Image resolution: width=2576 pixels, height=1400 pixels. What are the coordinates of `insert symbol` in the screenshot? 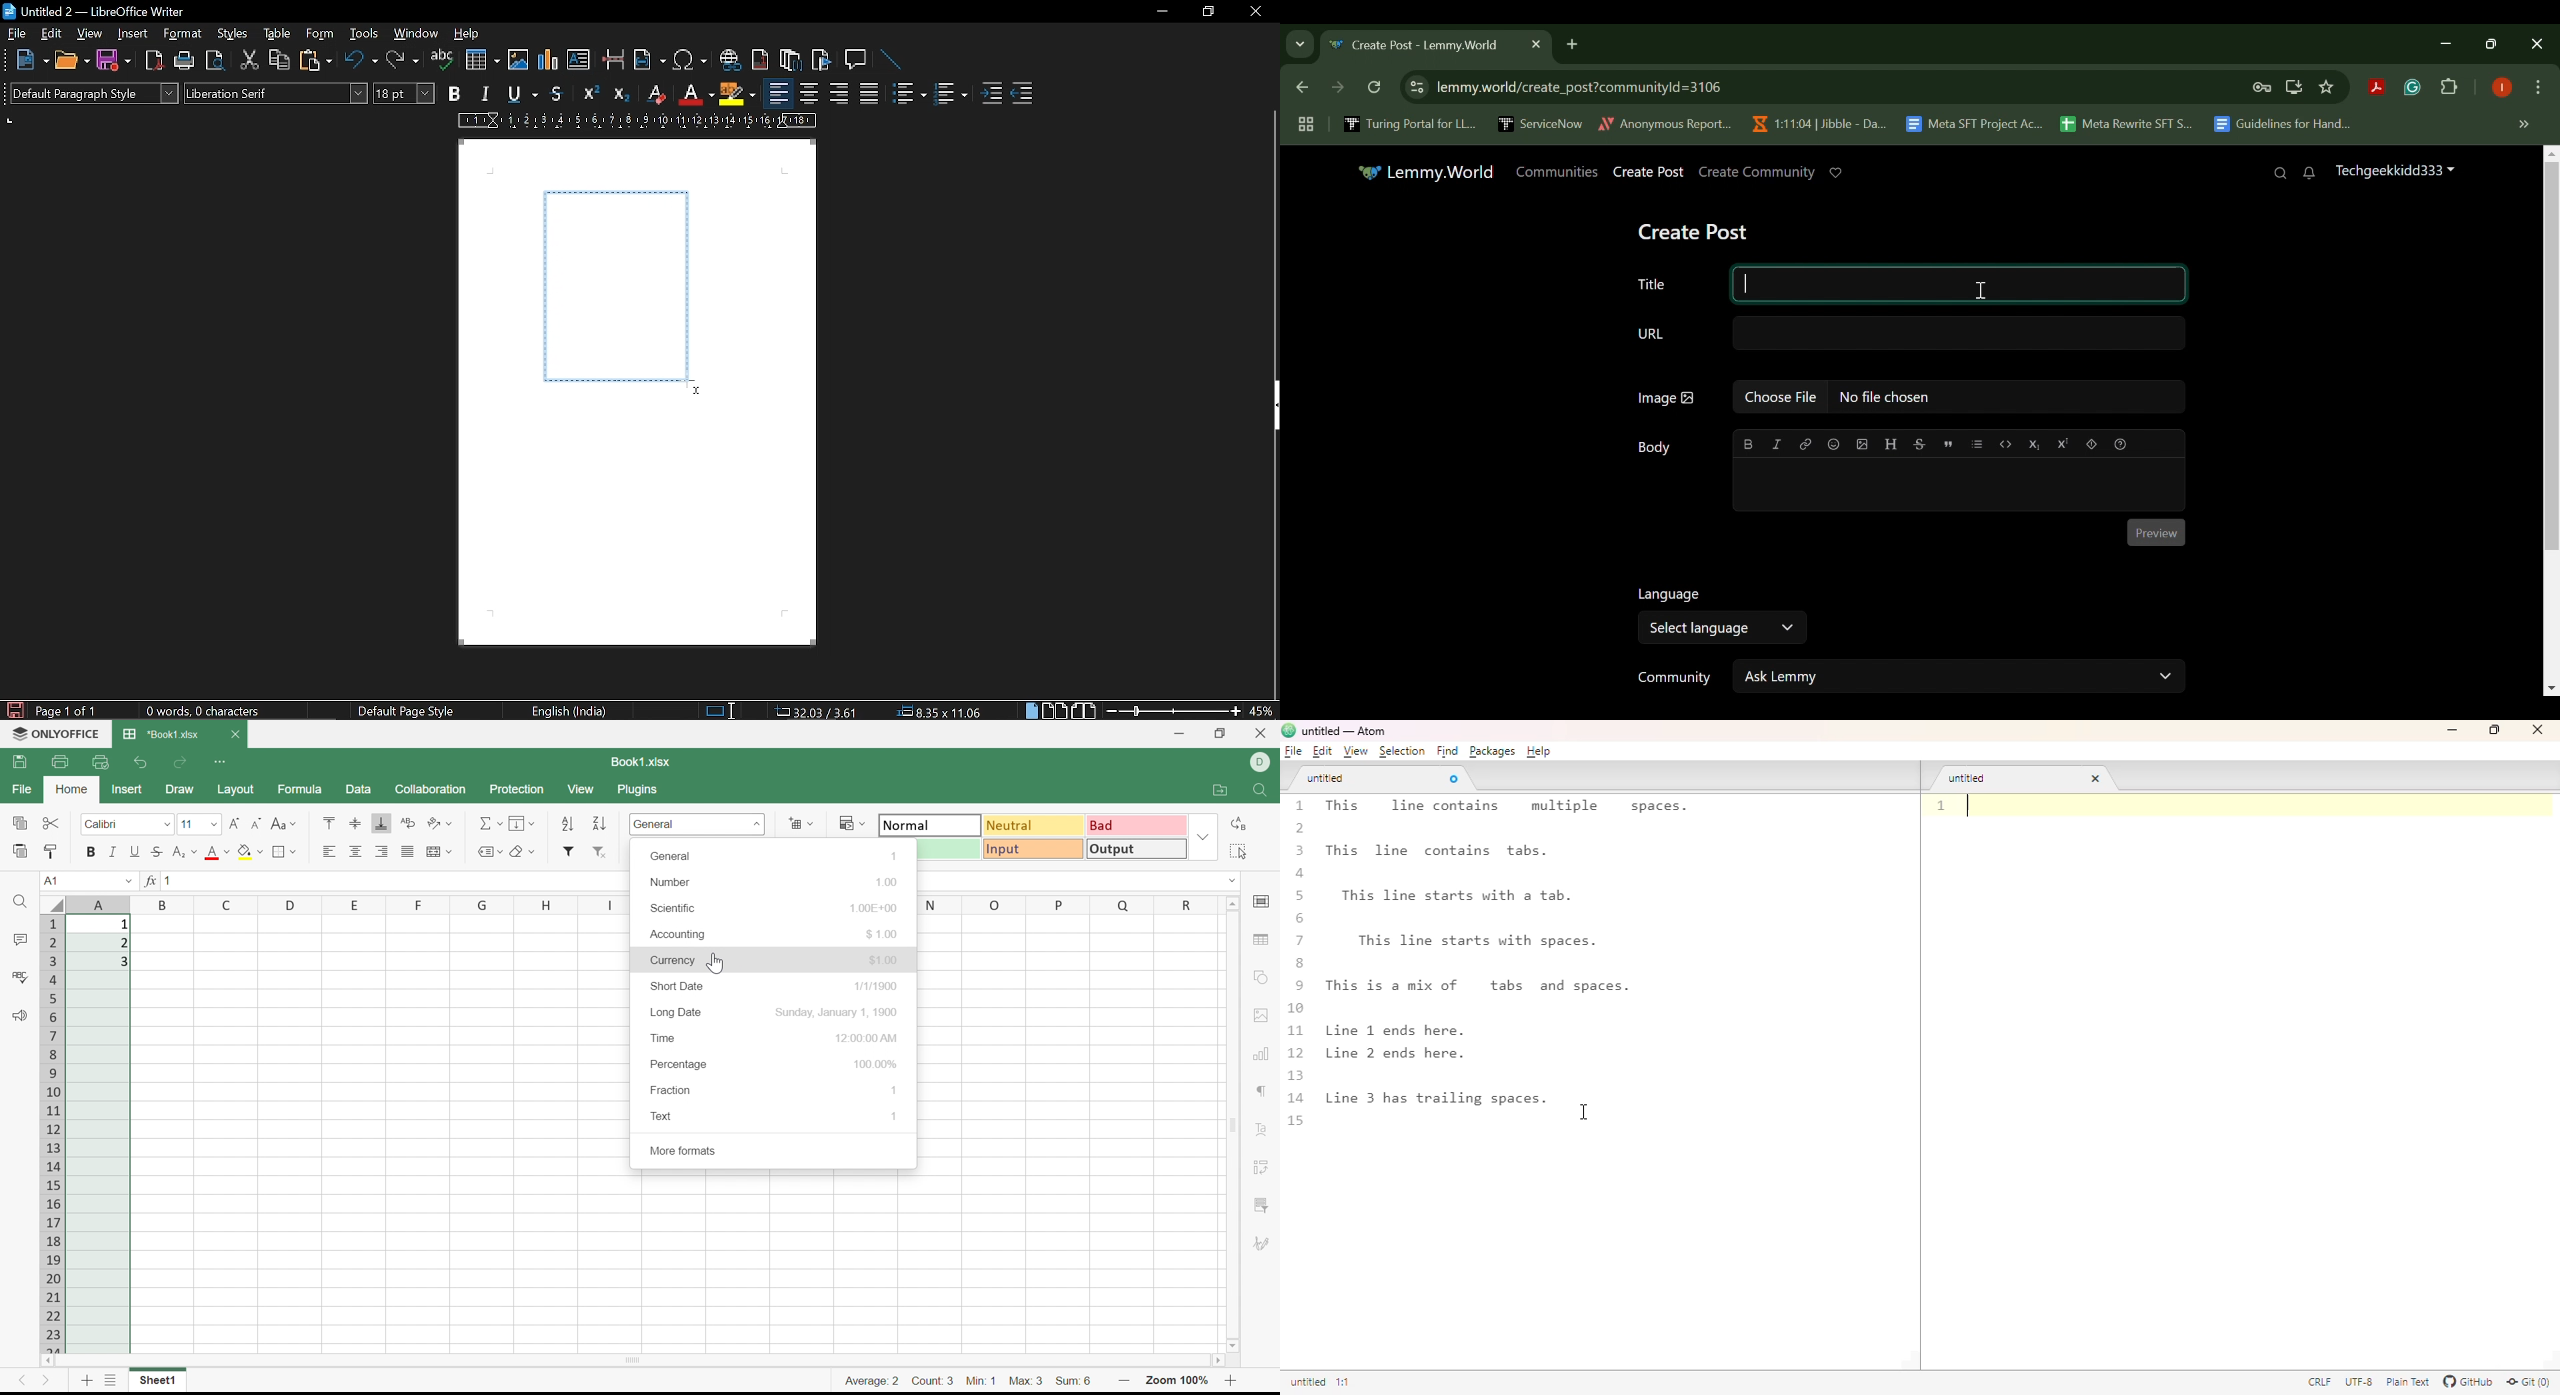 It's located at (690, 63).